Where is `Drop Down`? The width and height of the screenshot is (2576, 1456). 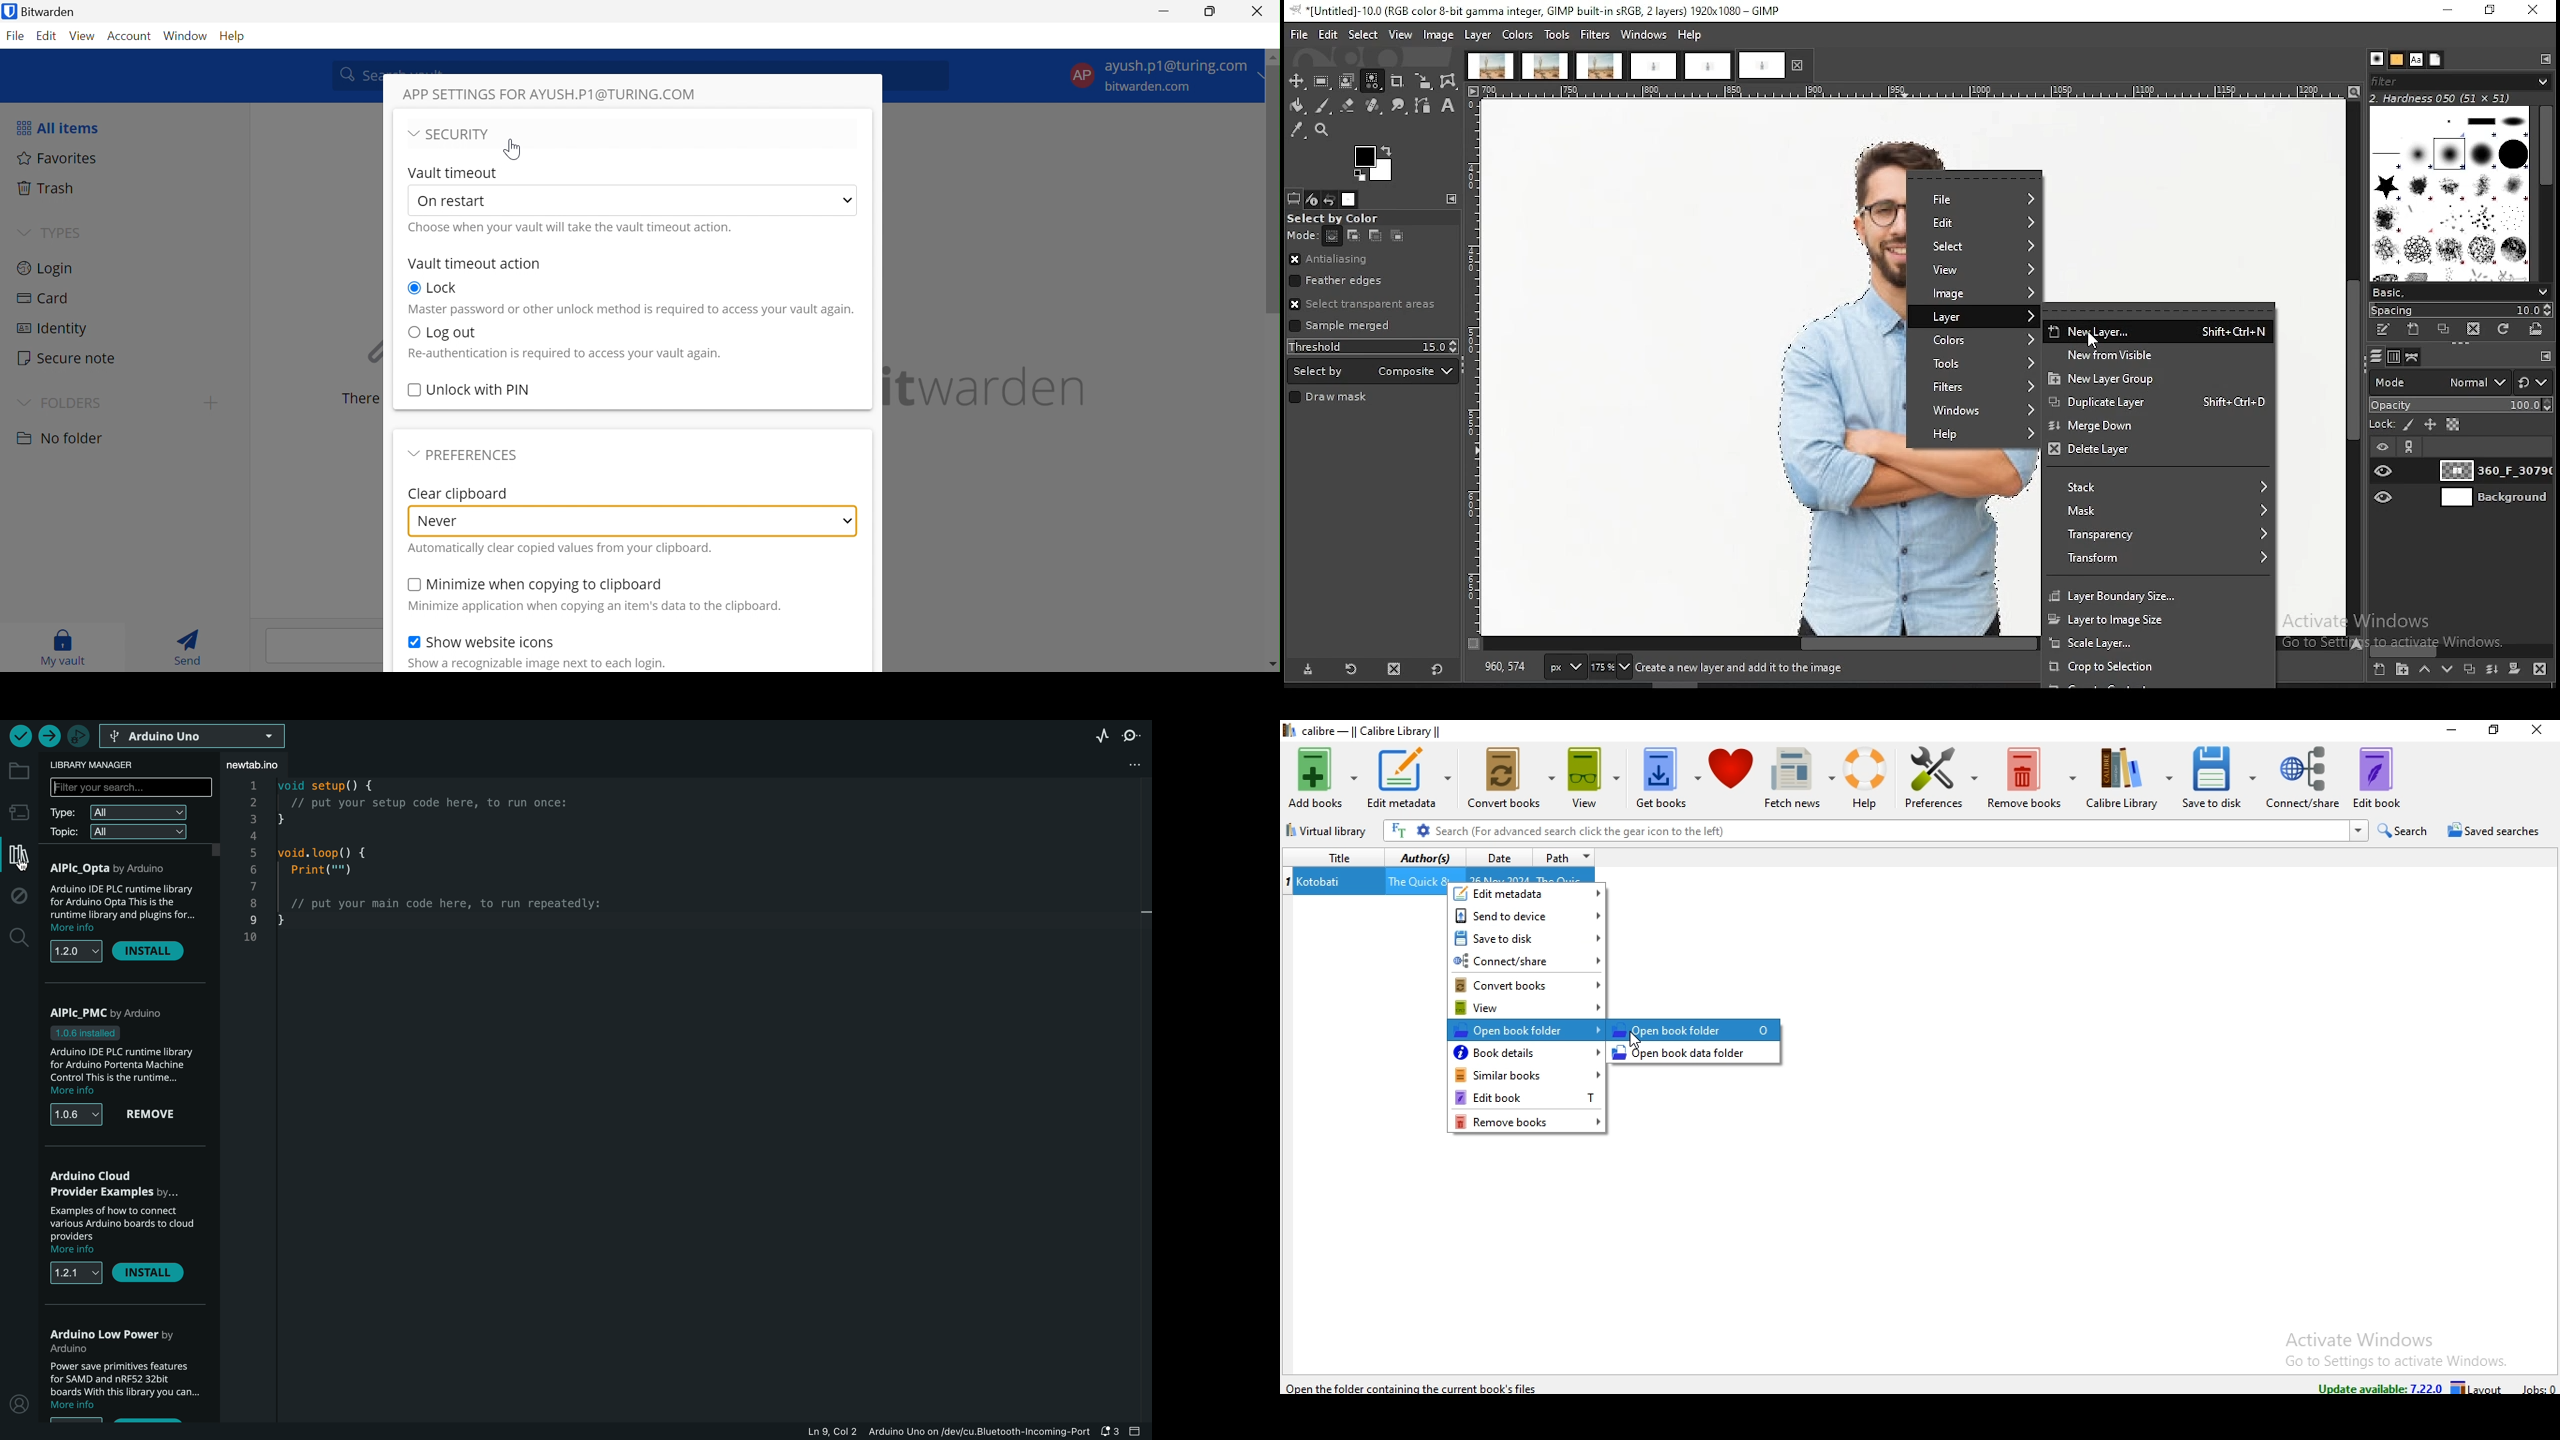
Drop Down is located at coordinates (848, 521).